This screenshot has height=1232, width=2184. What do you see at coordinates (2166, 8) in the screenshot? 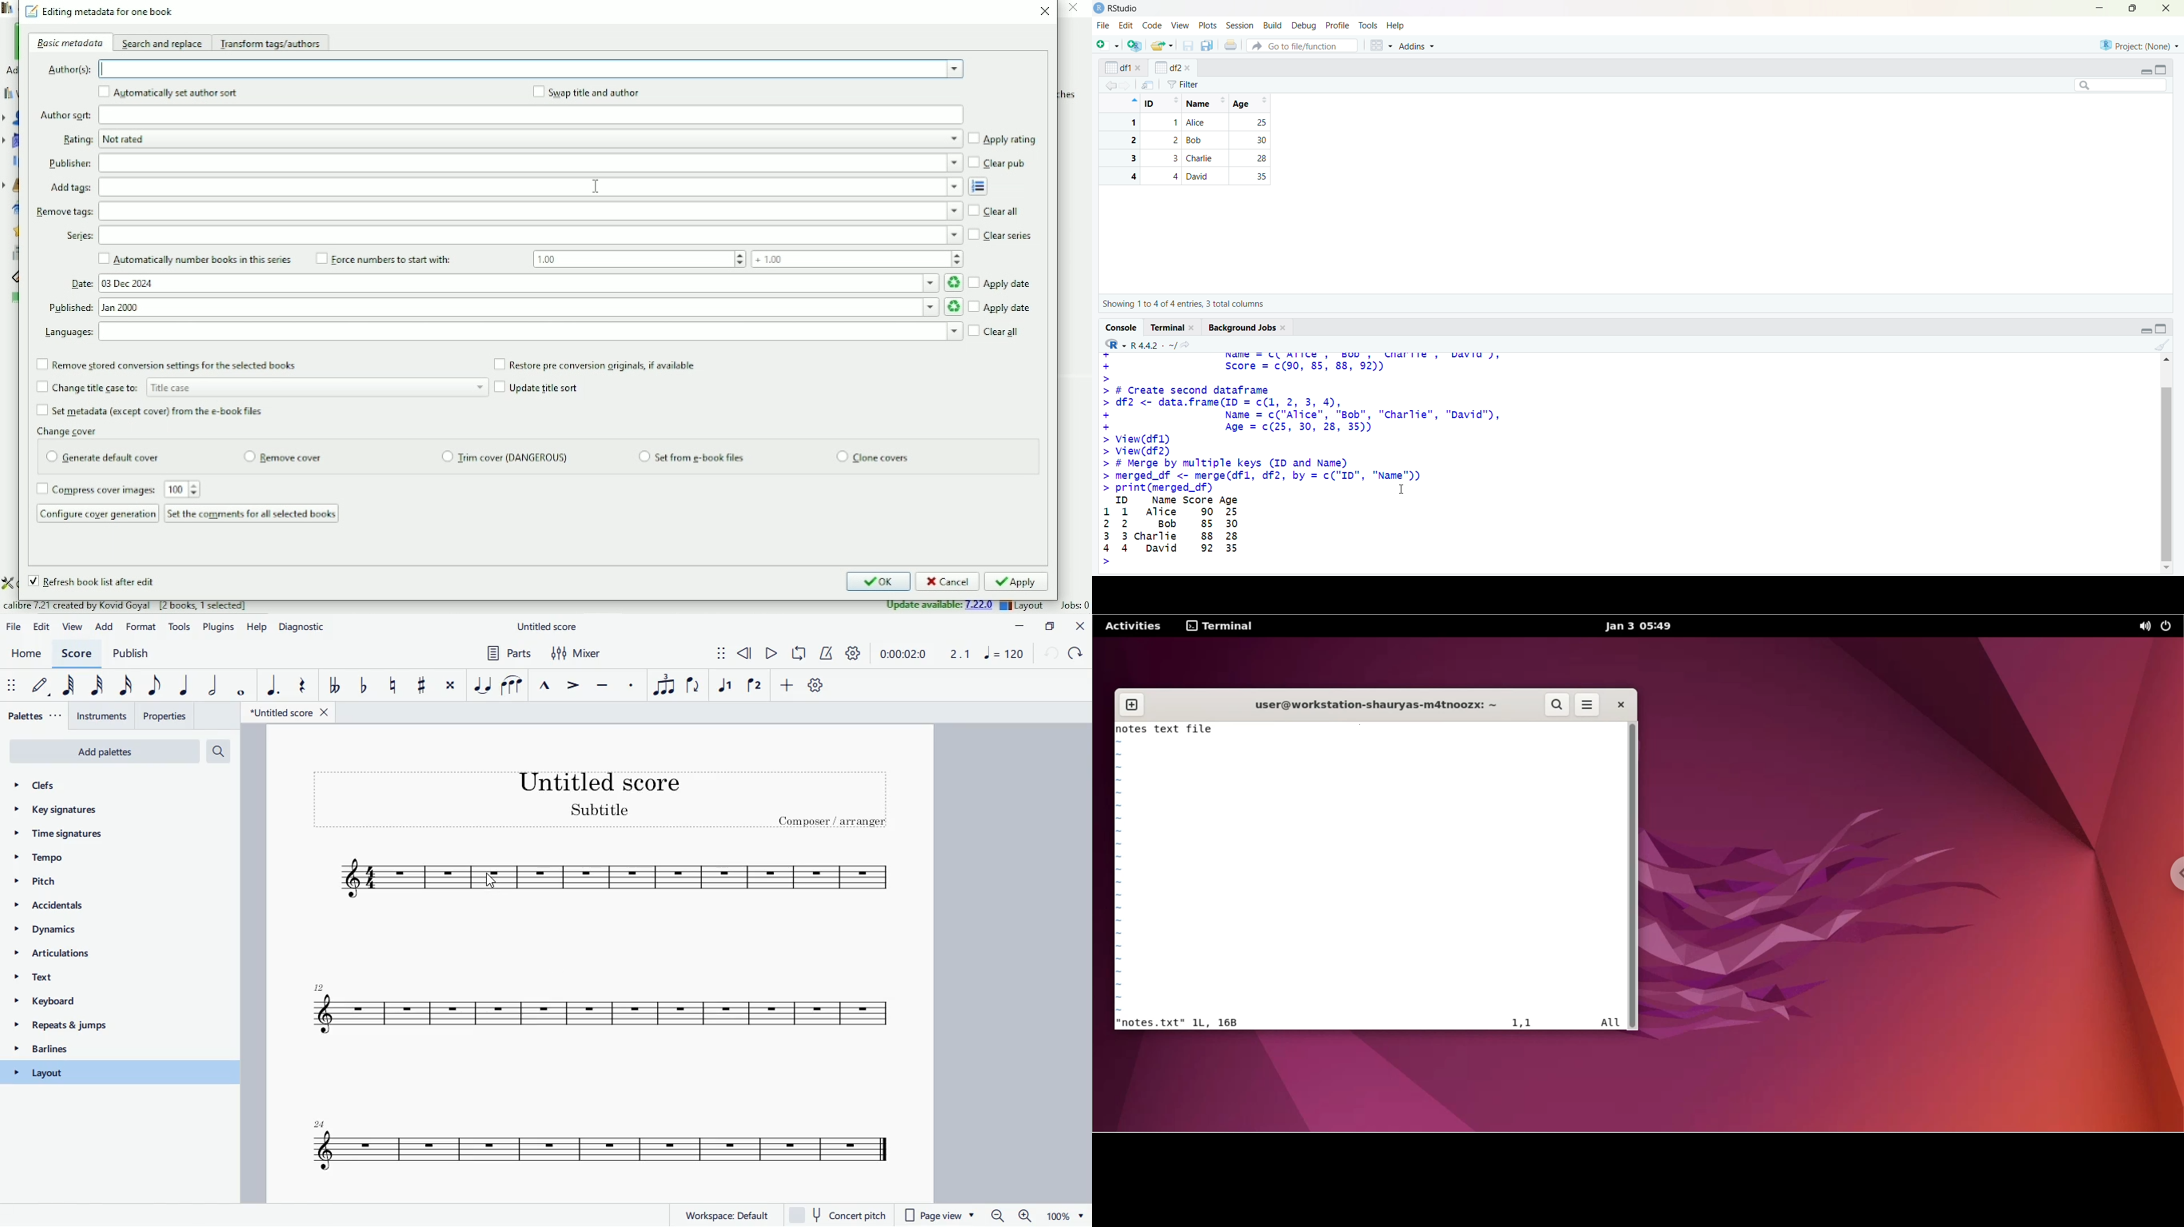
I see `close` at bounding box center [2166, 8].